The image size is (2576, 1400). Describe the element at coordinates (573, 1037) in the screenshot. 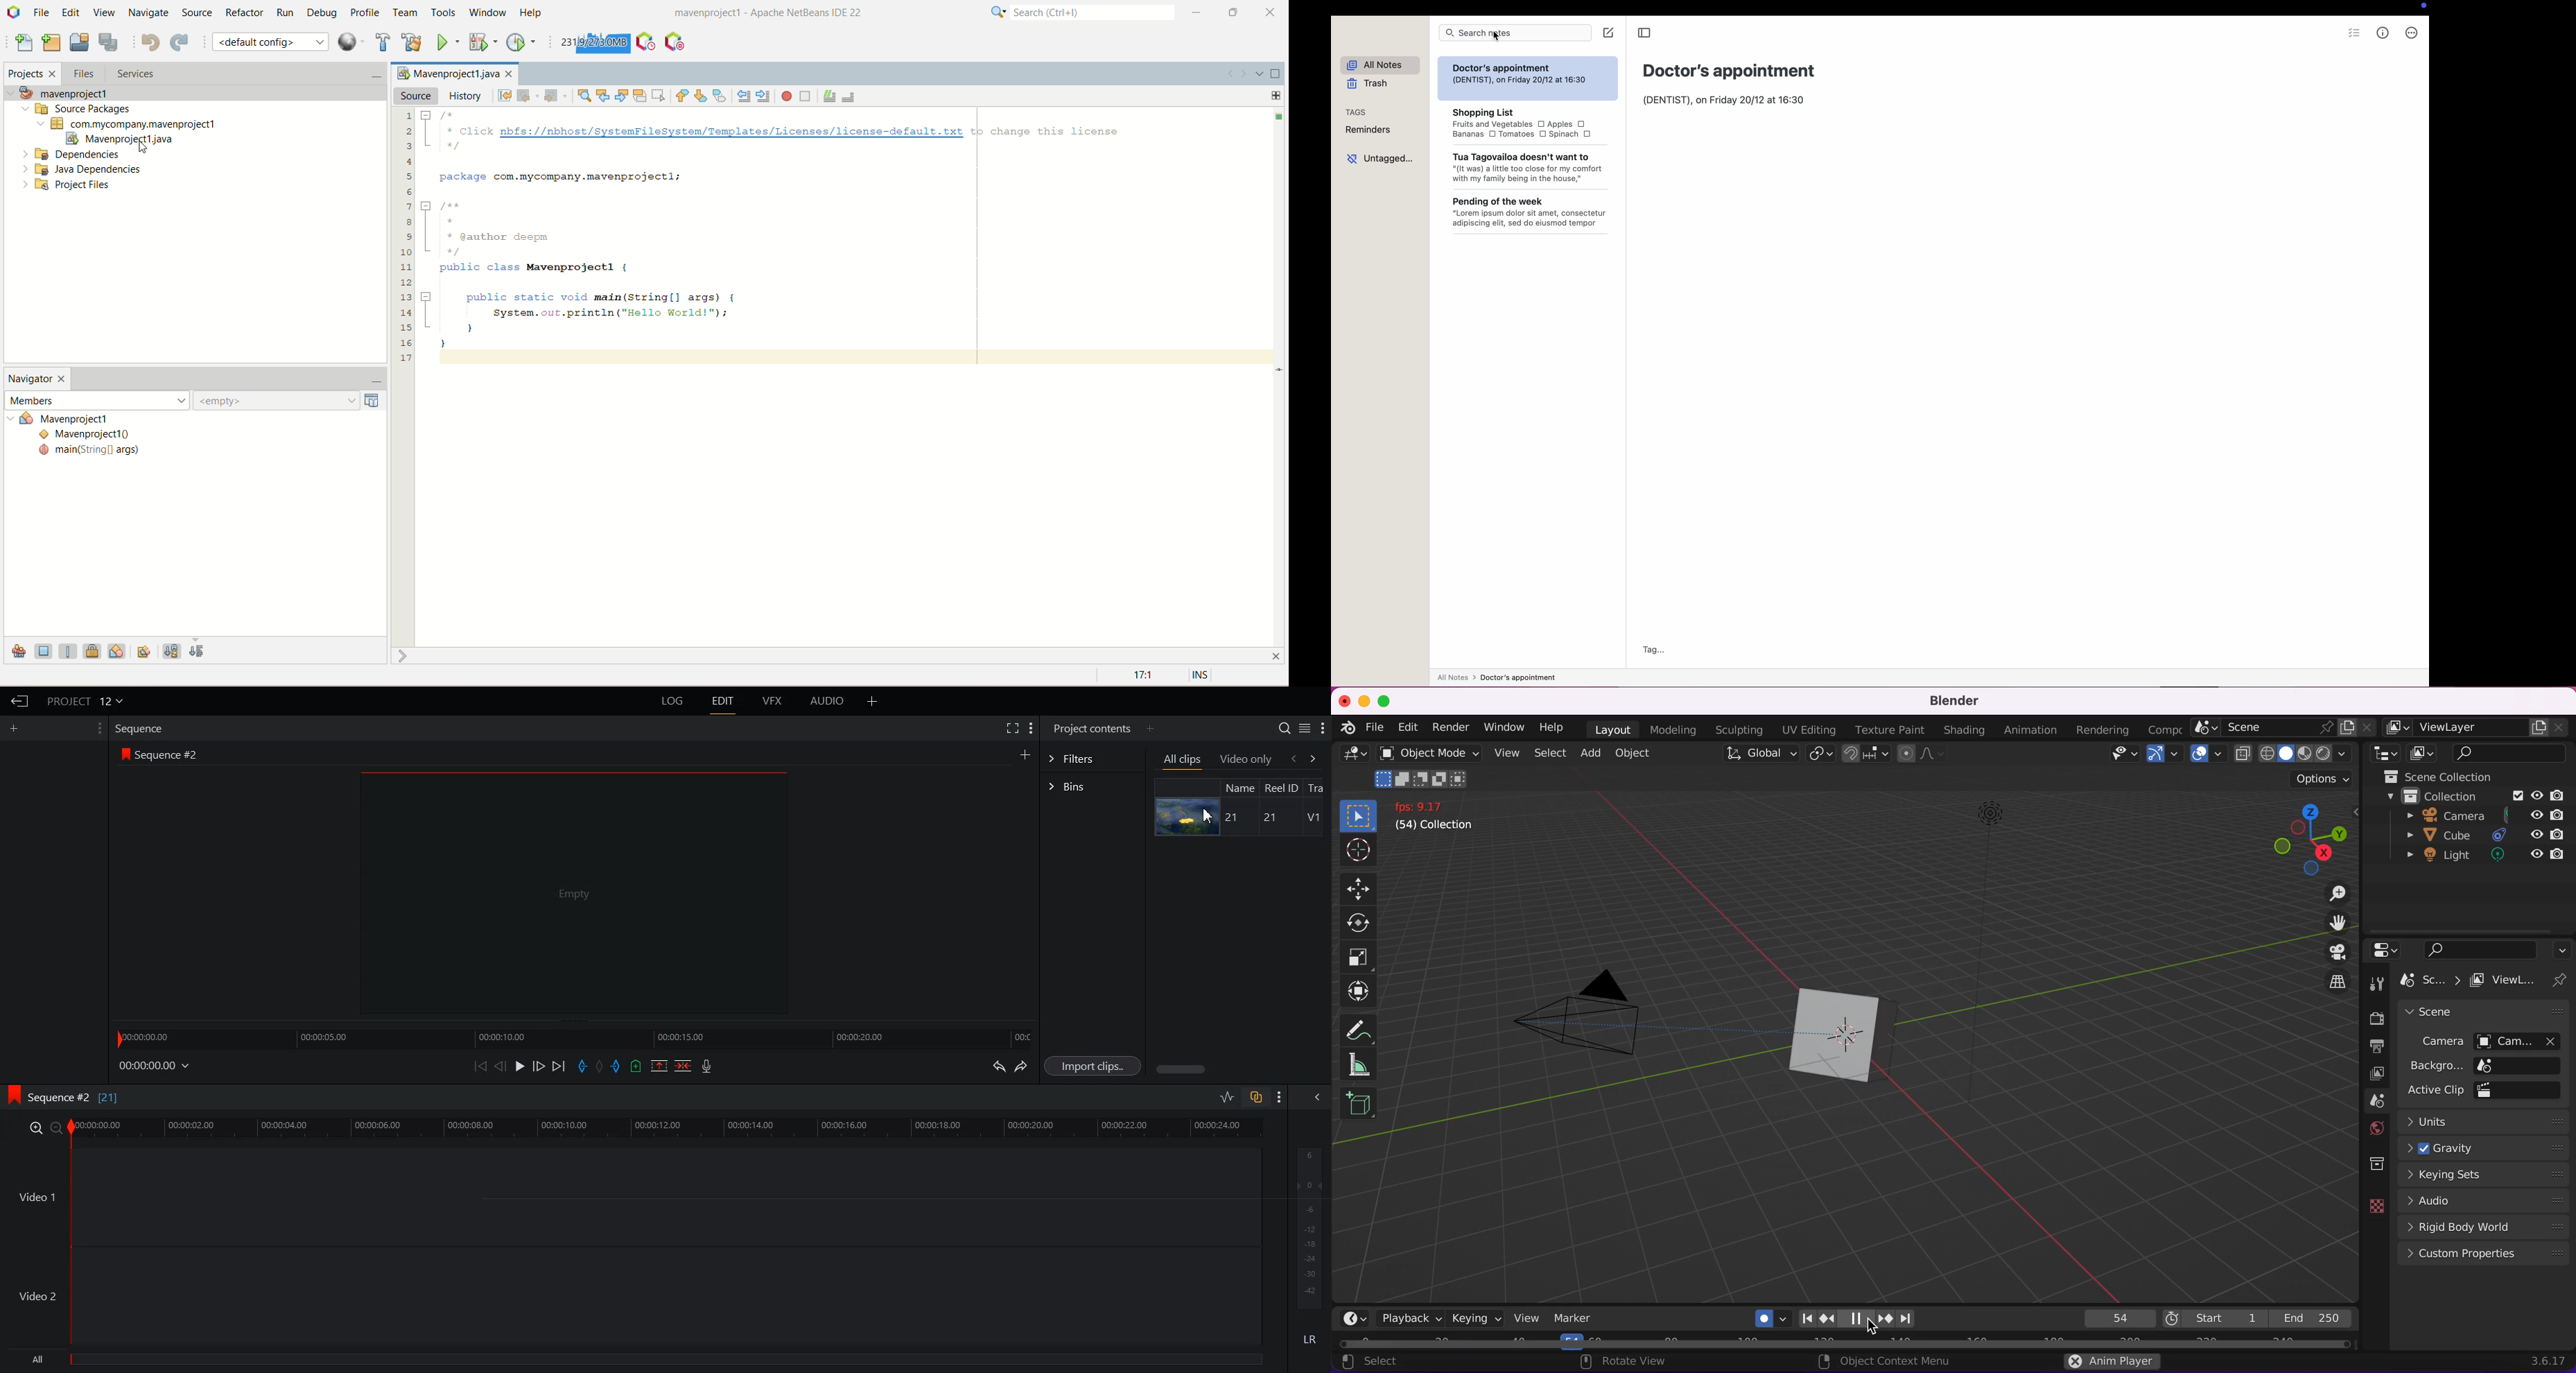

I see `Timeline` at that location.